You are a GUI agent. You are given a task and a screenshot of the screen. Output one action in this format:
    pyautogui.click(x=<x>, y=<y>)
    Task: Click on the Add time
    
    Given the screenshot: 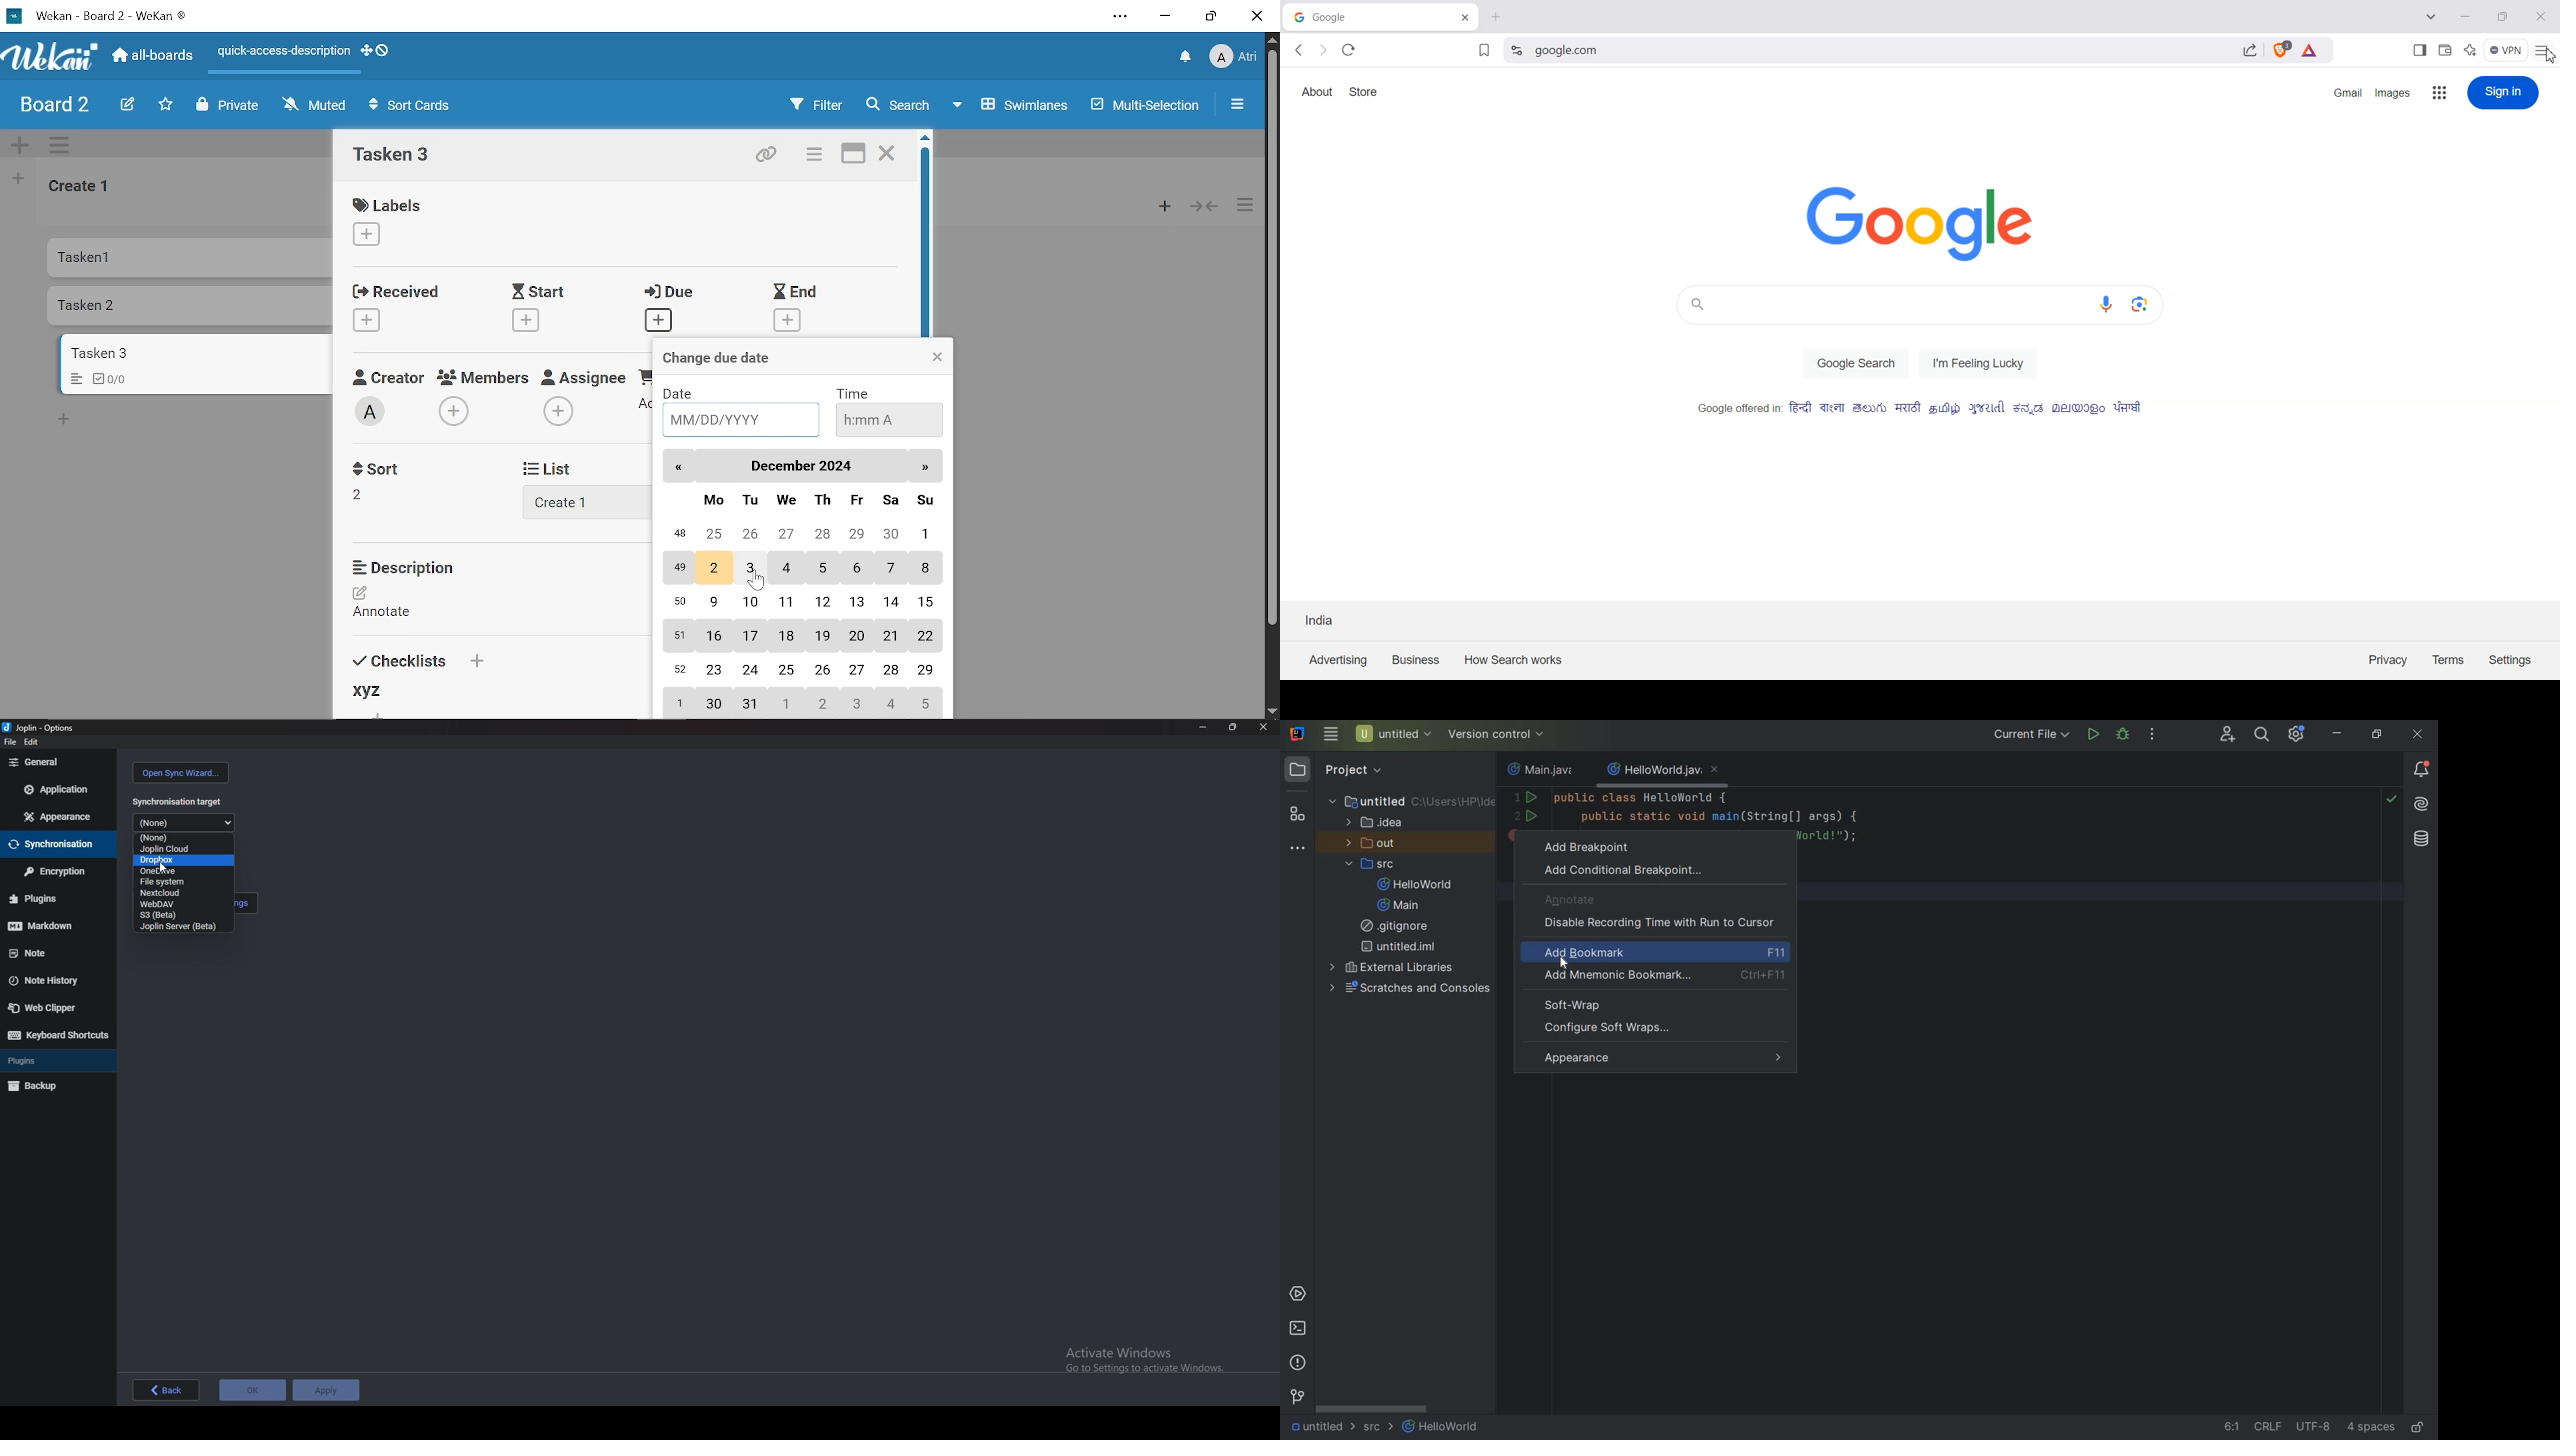 What is the action you would take?
    pyautogui.click(x=886, y=418)
    